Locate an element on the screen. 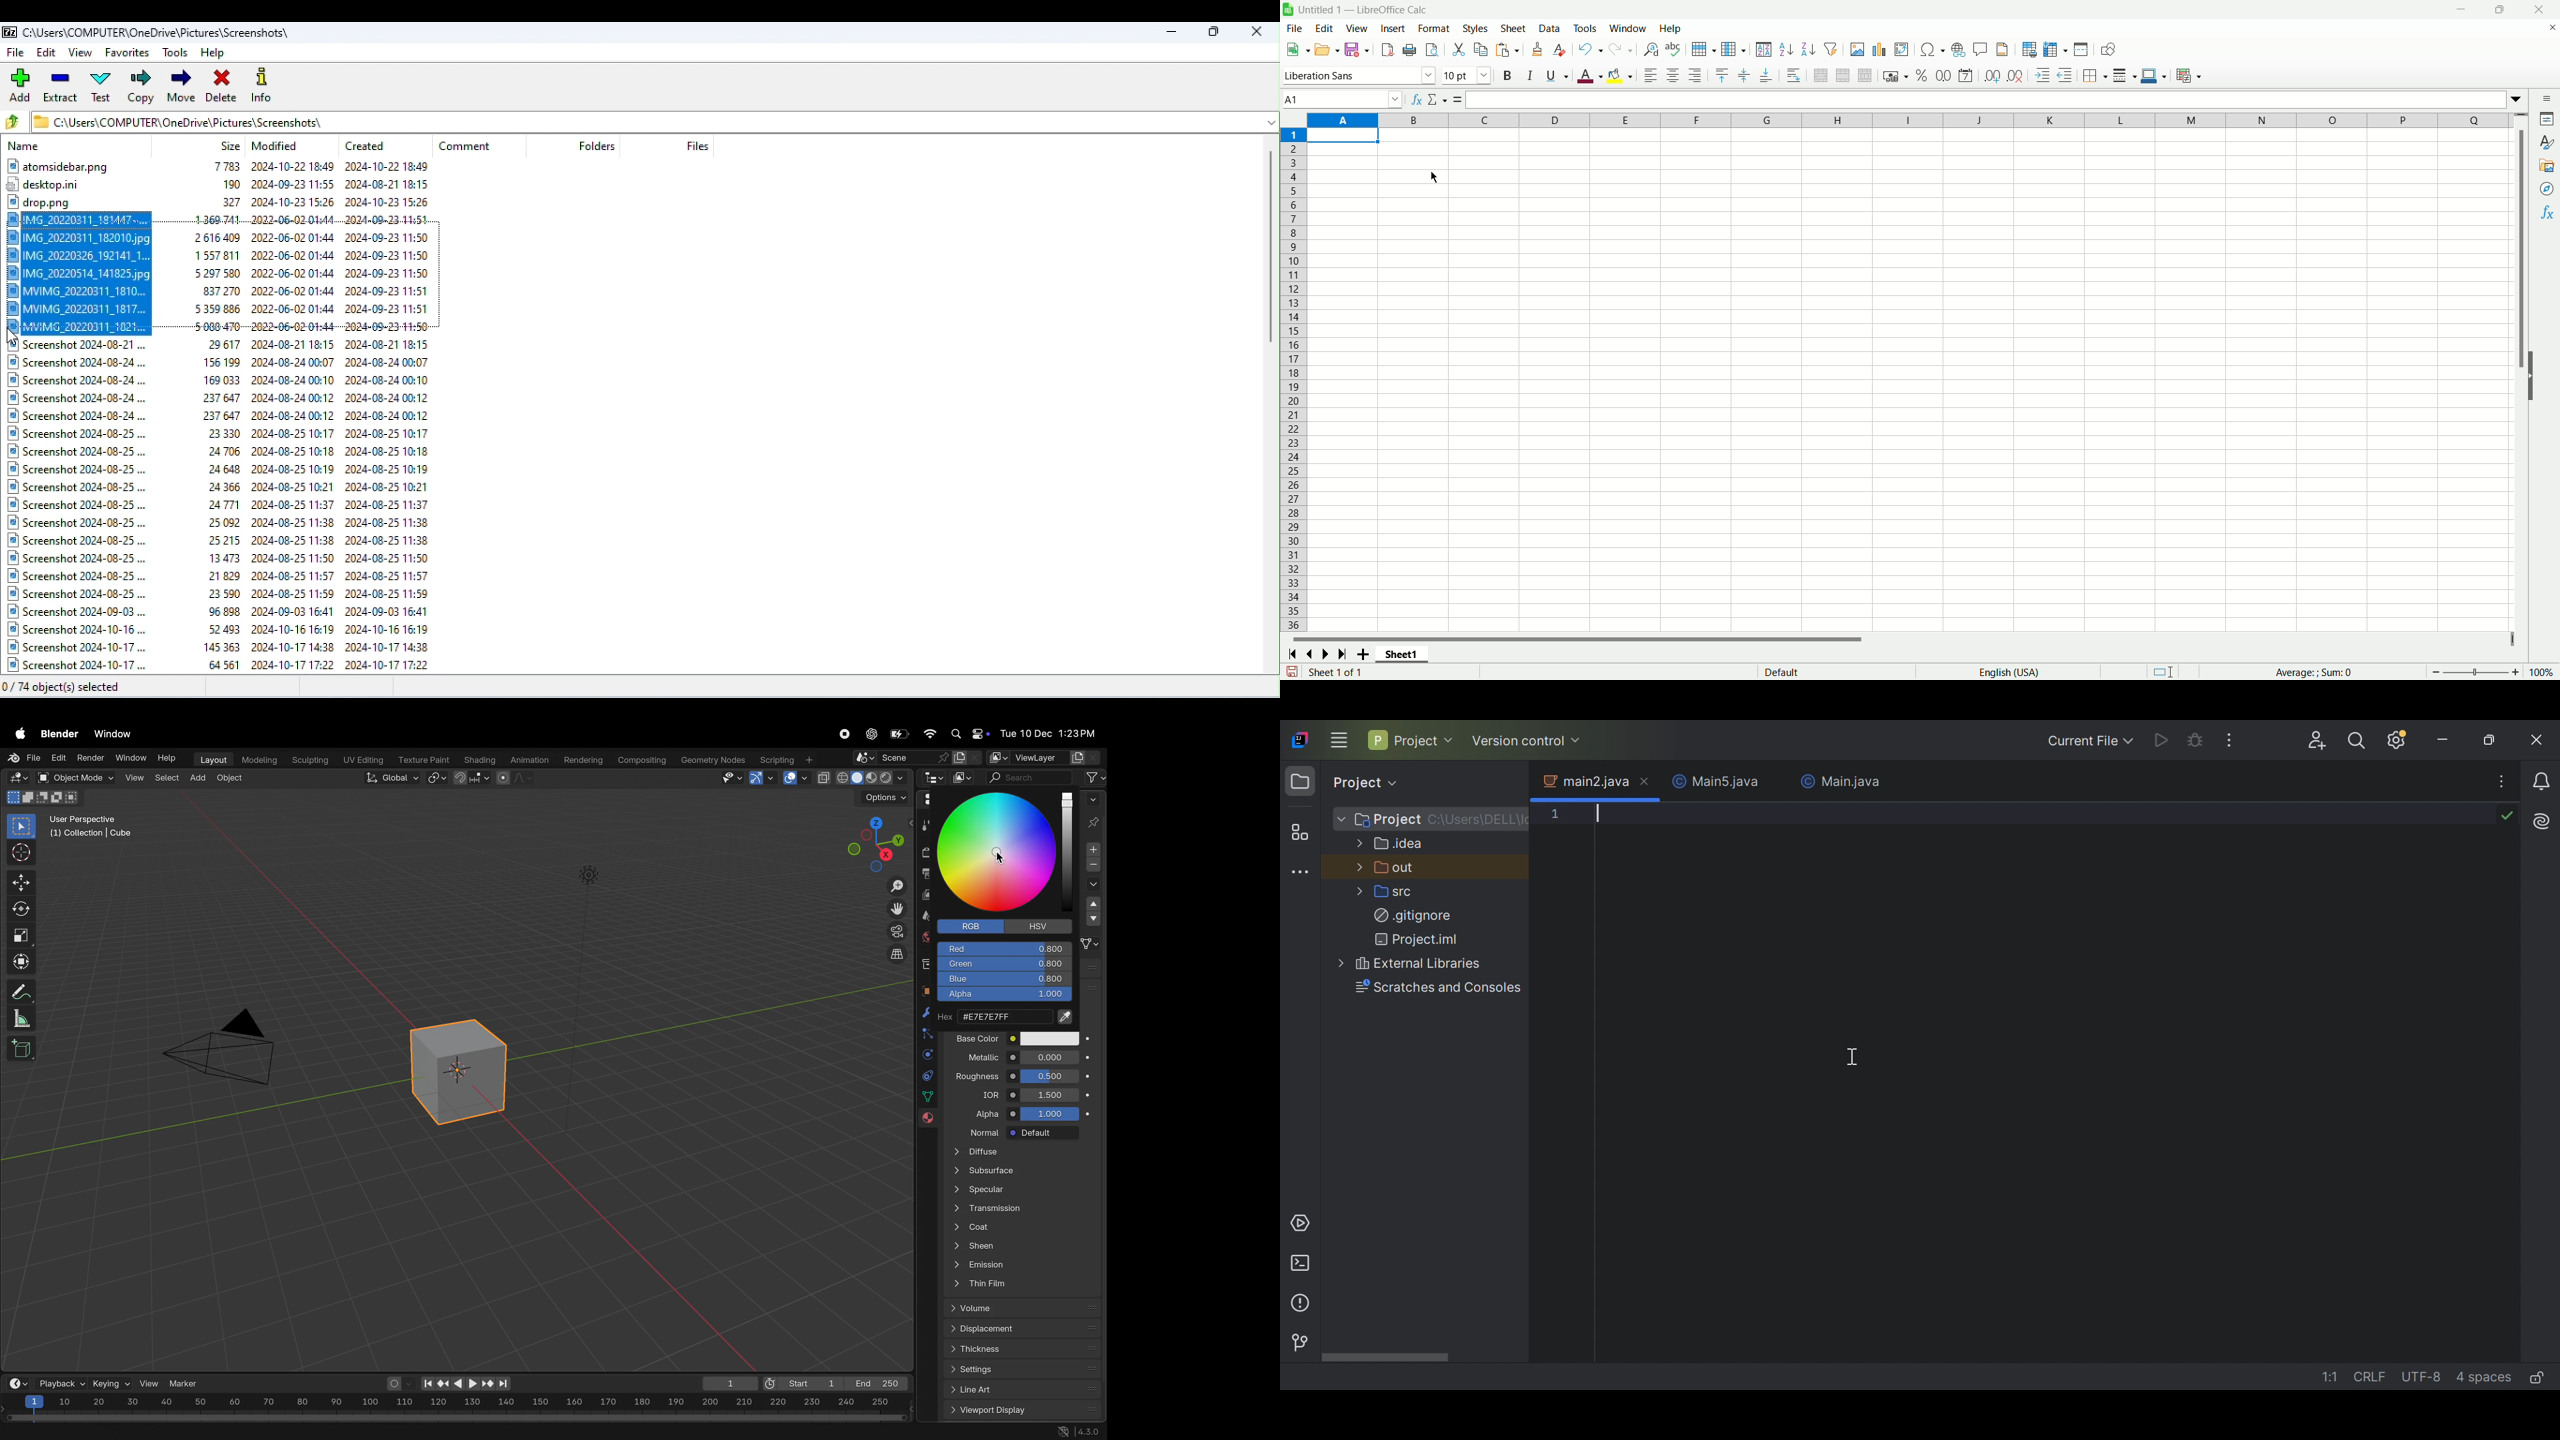 Image resolution: width=2576 pixels, height=1456 pixels. save is located at coordinates (1292, 671).